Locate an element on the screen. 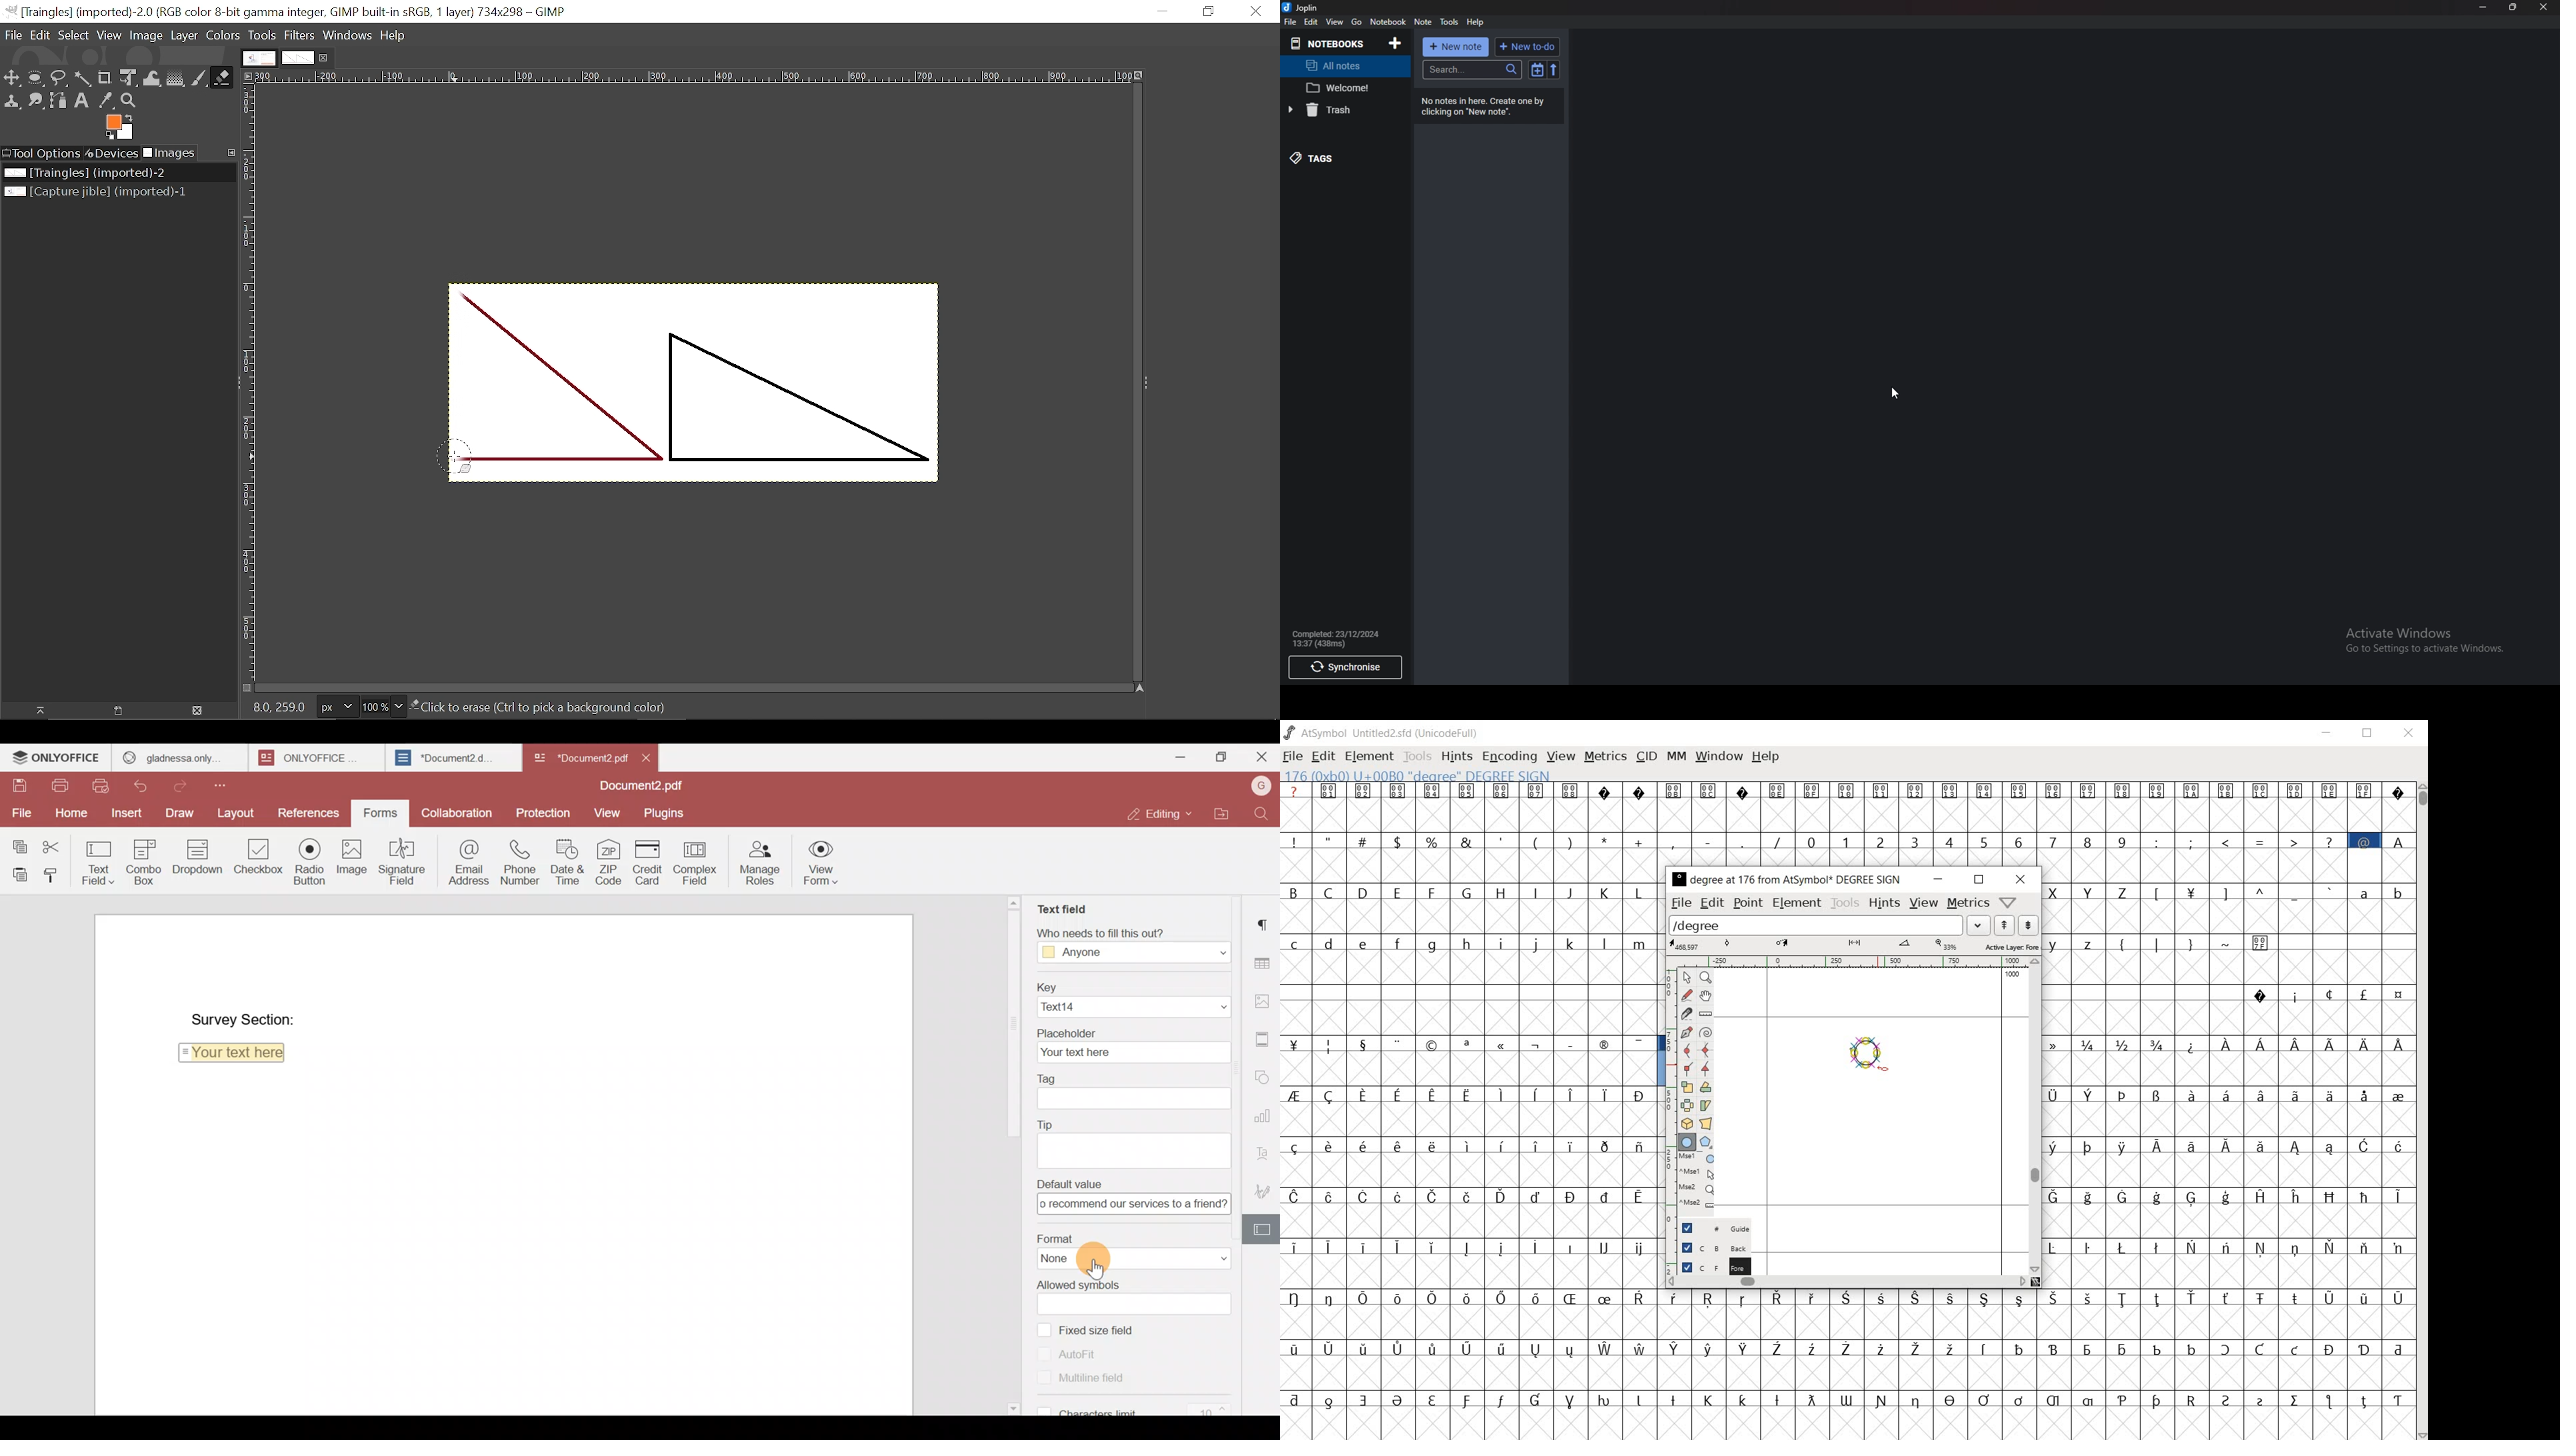 This screenshot has width=2576, height=1456. Current tab is located at coordinates (298, 58).